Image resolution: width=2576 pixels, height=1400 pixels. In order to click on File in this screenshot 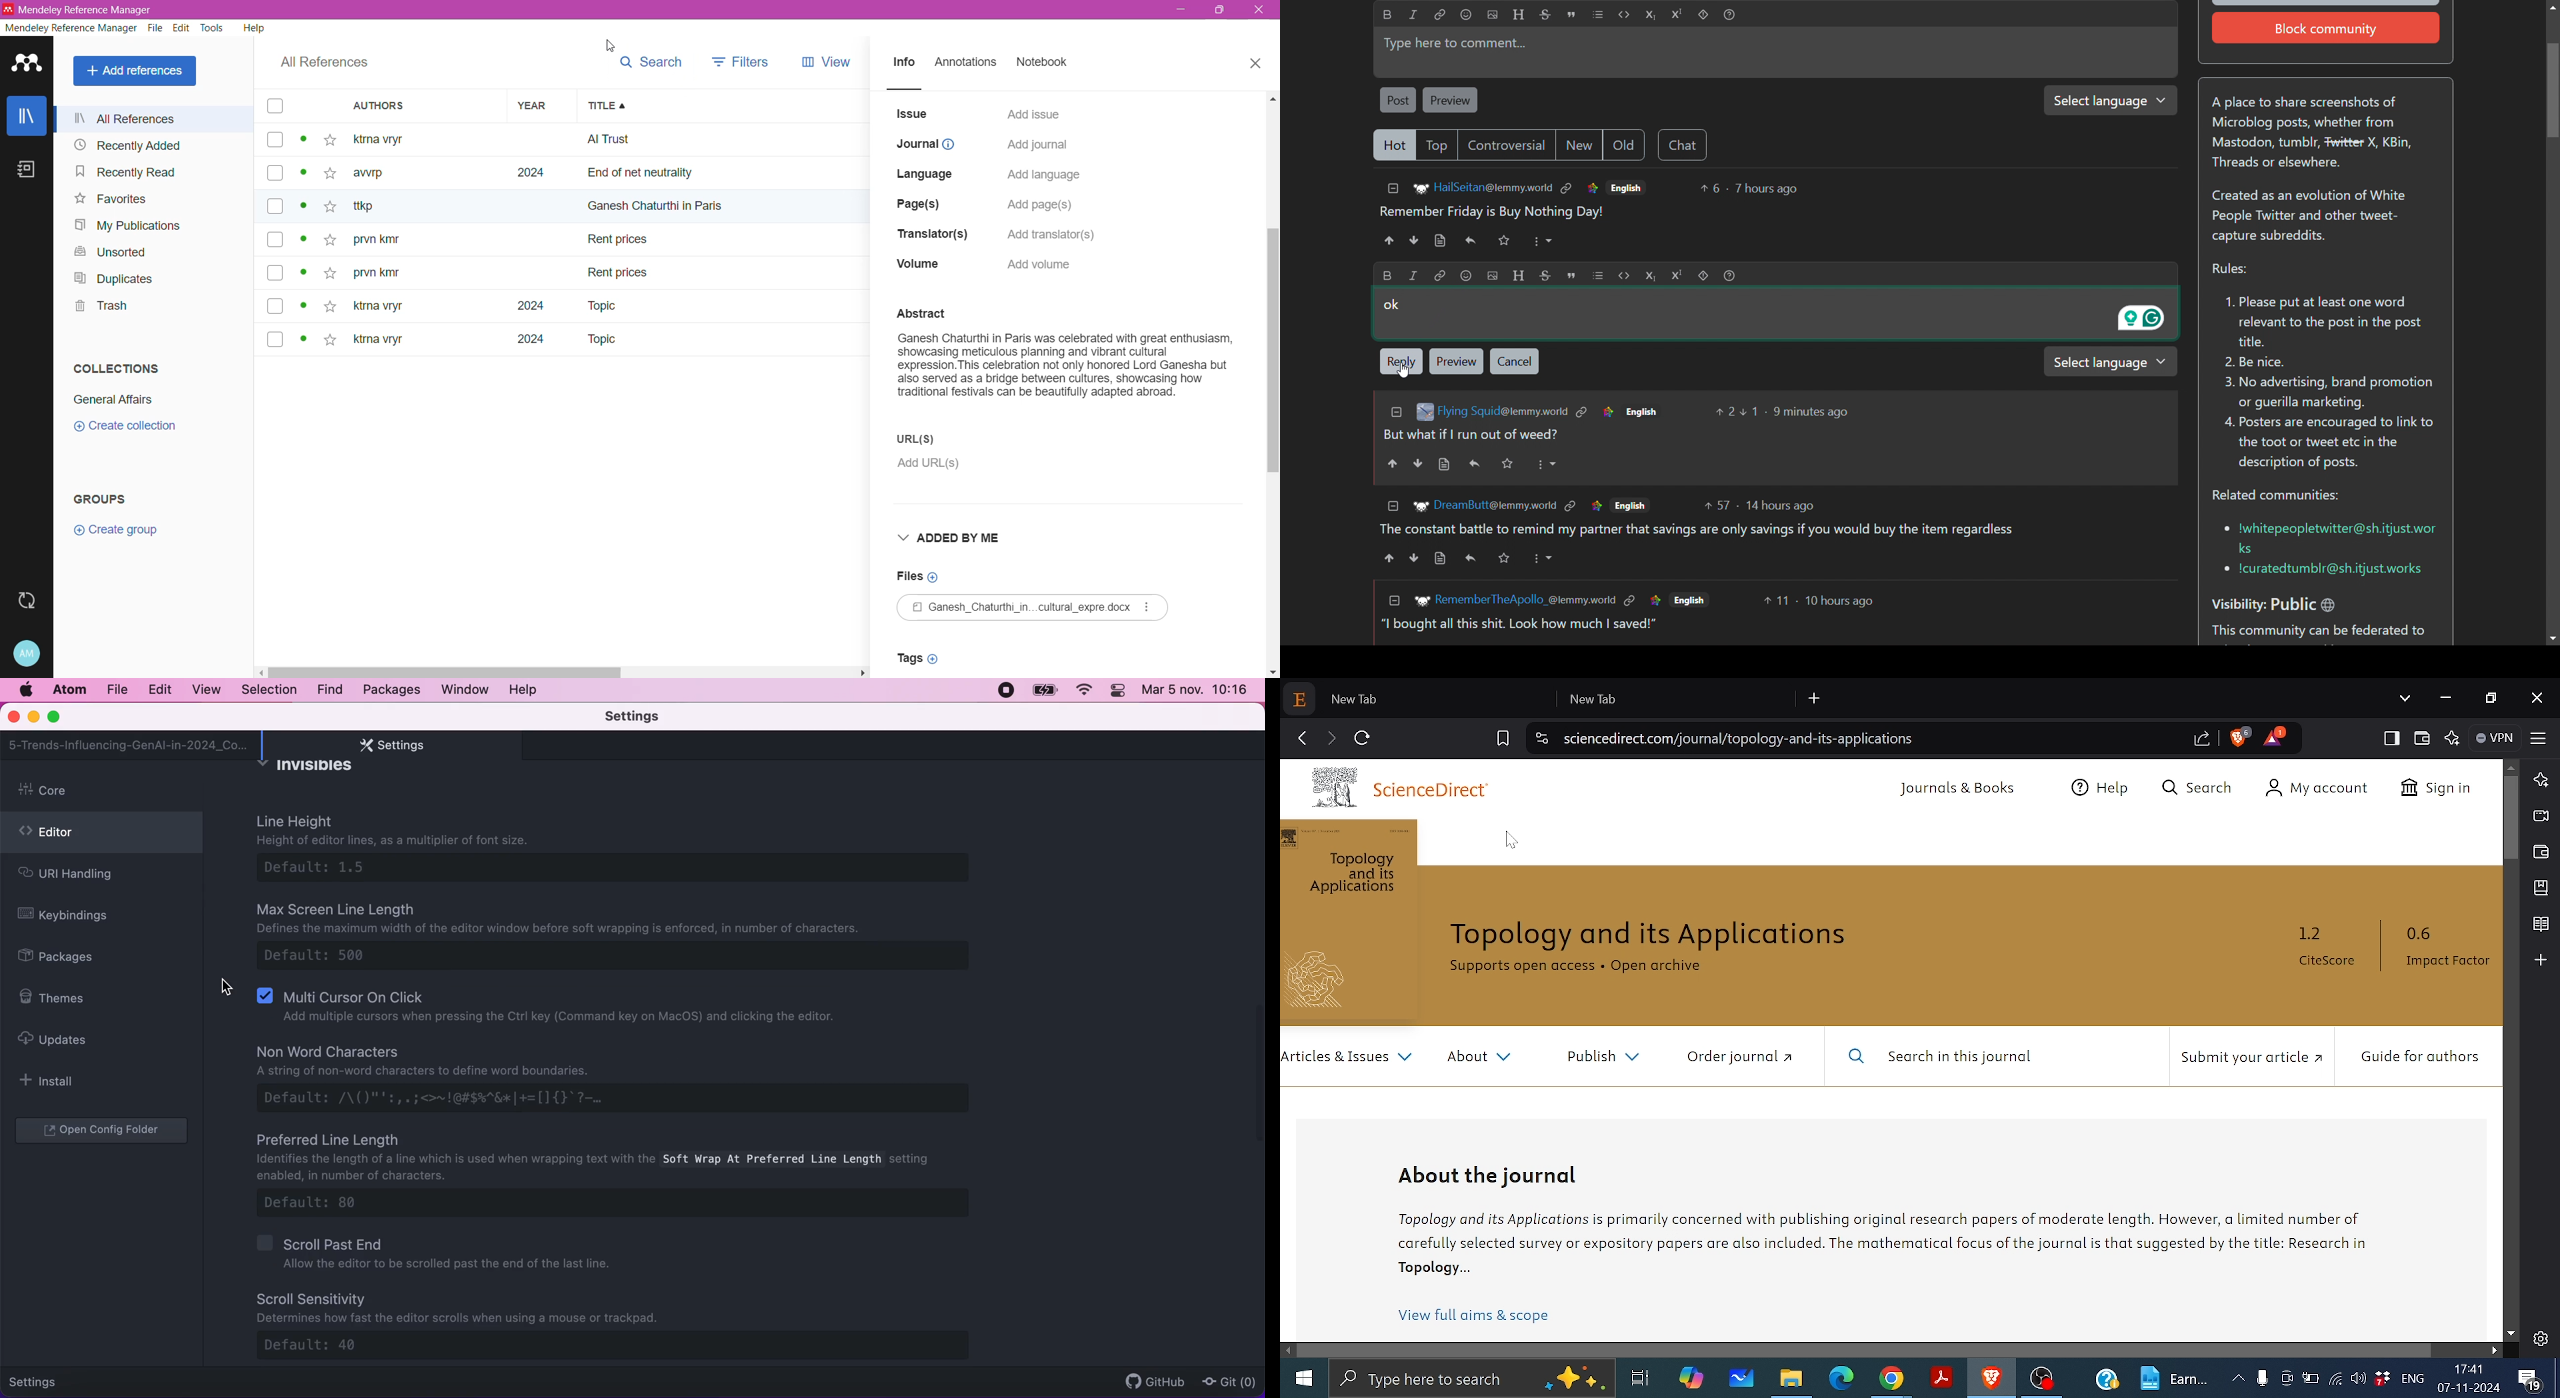, I will do `click(156, 29)`.